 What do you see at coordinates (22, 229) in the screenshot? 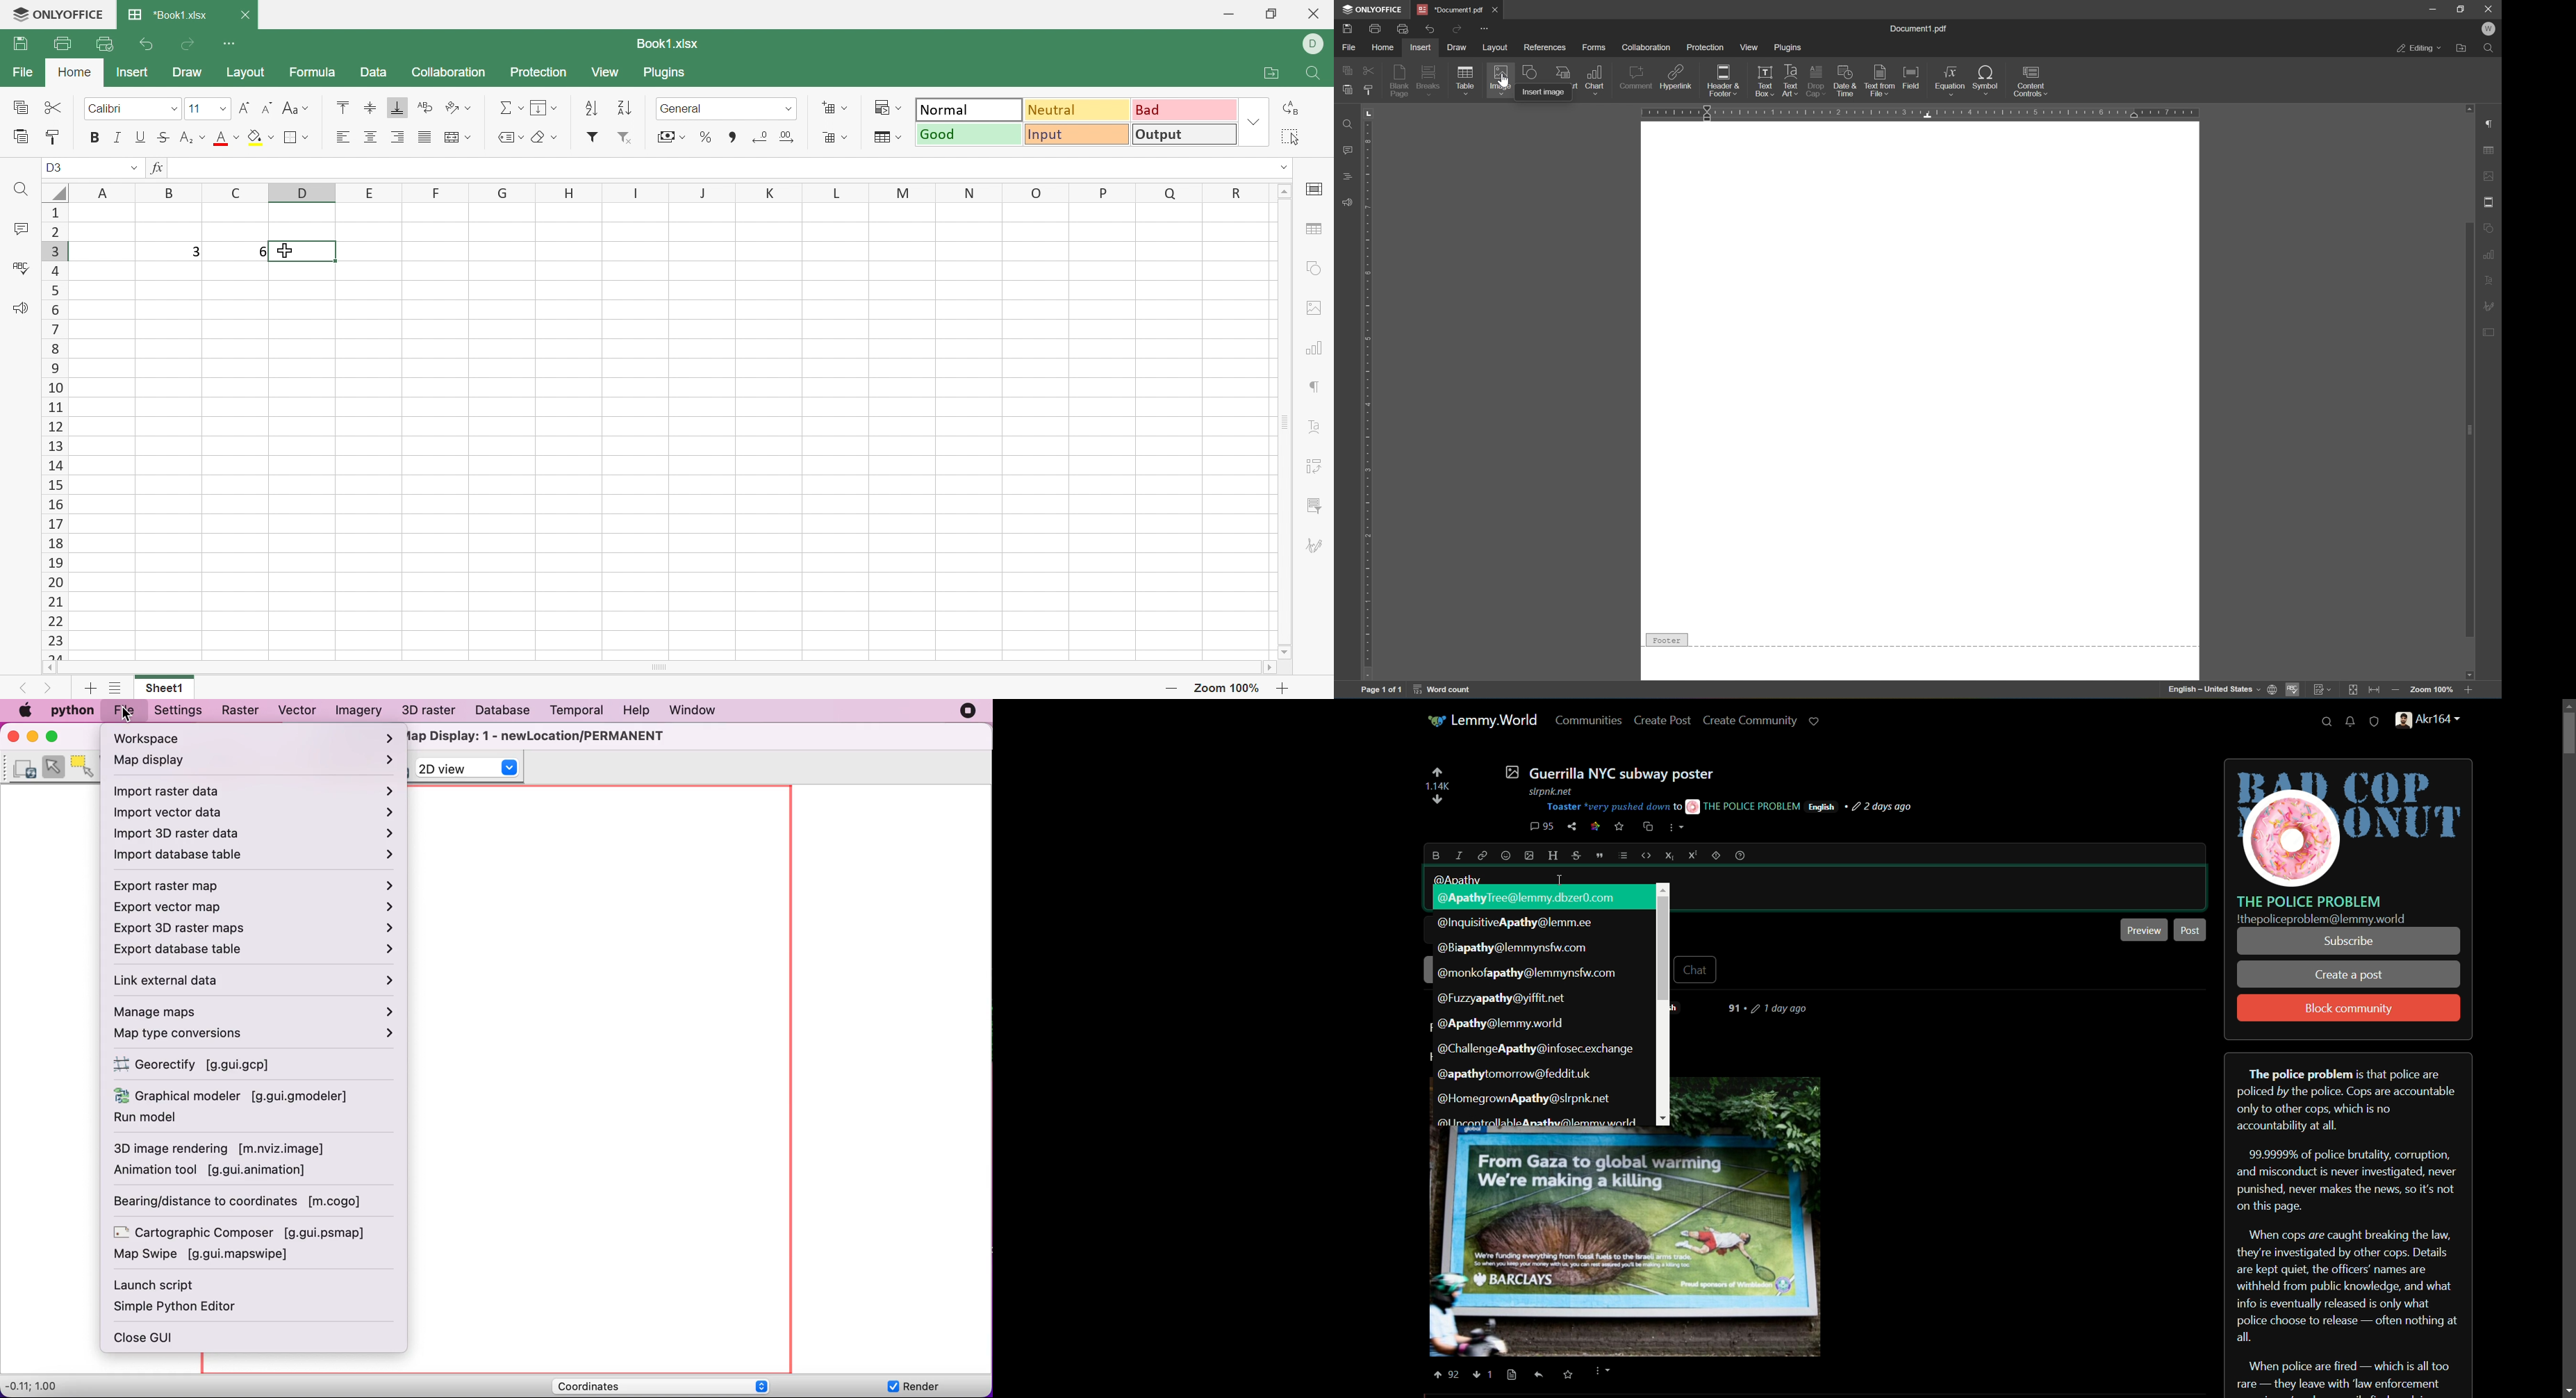
I see `Comments` at bounding box center [22, 229].